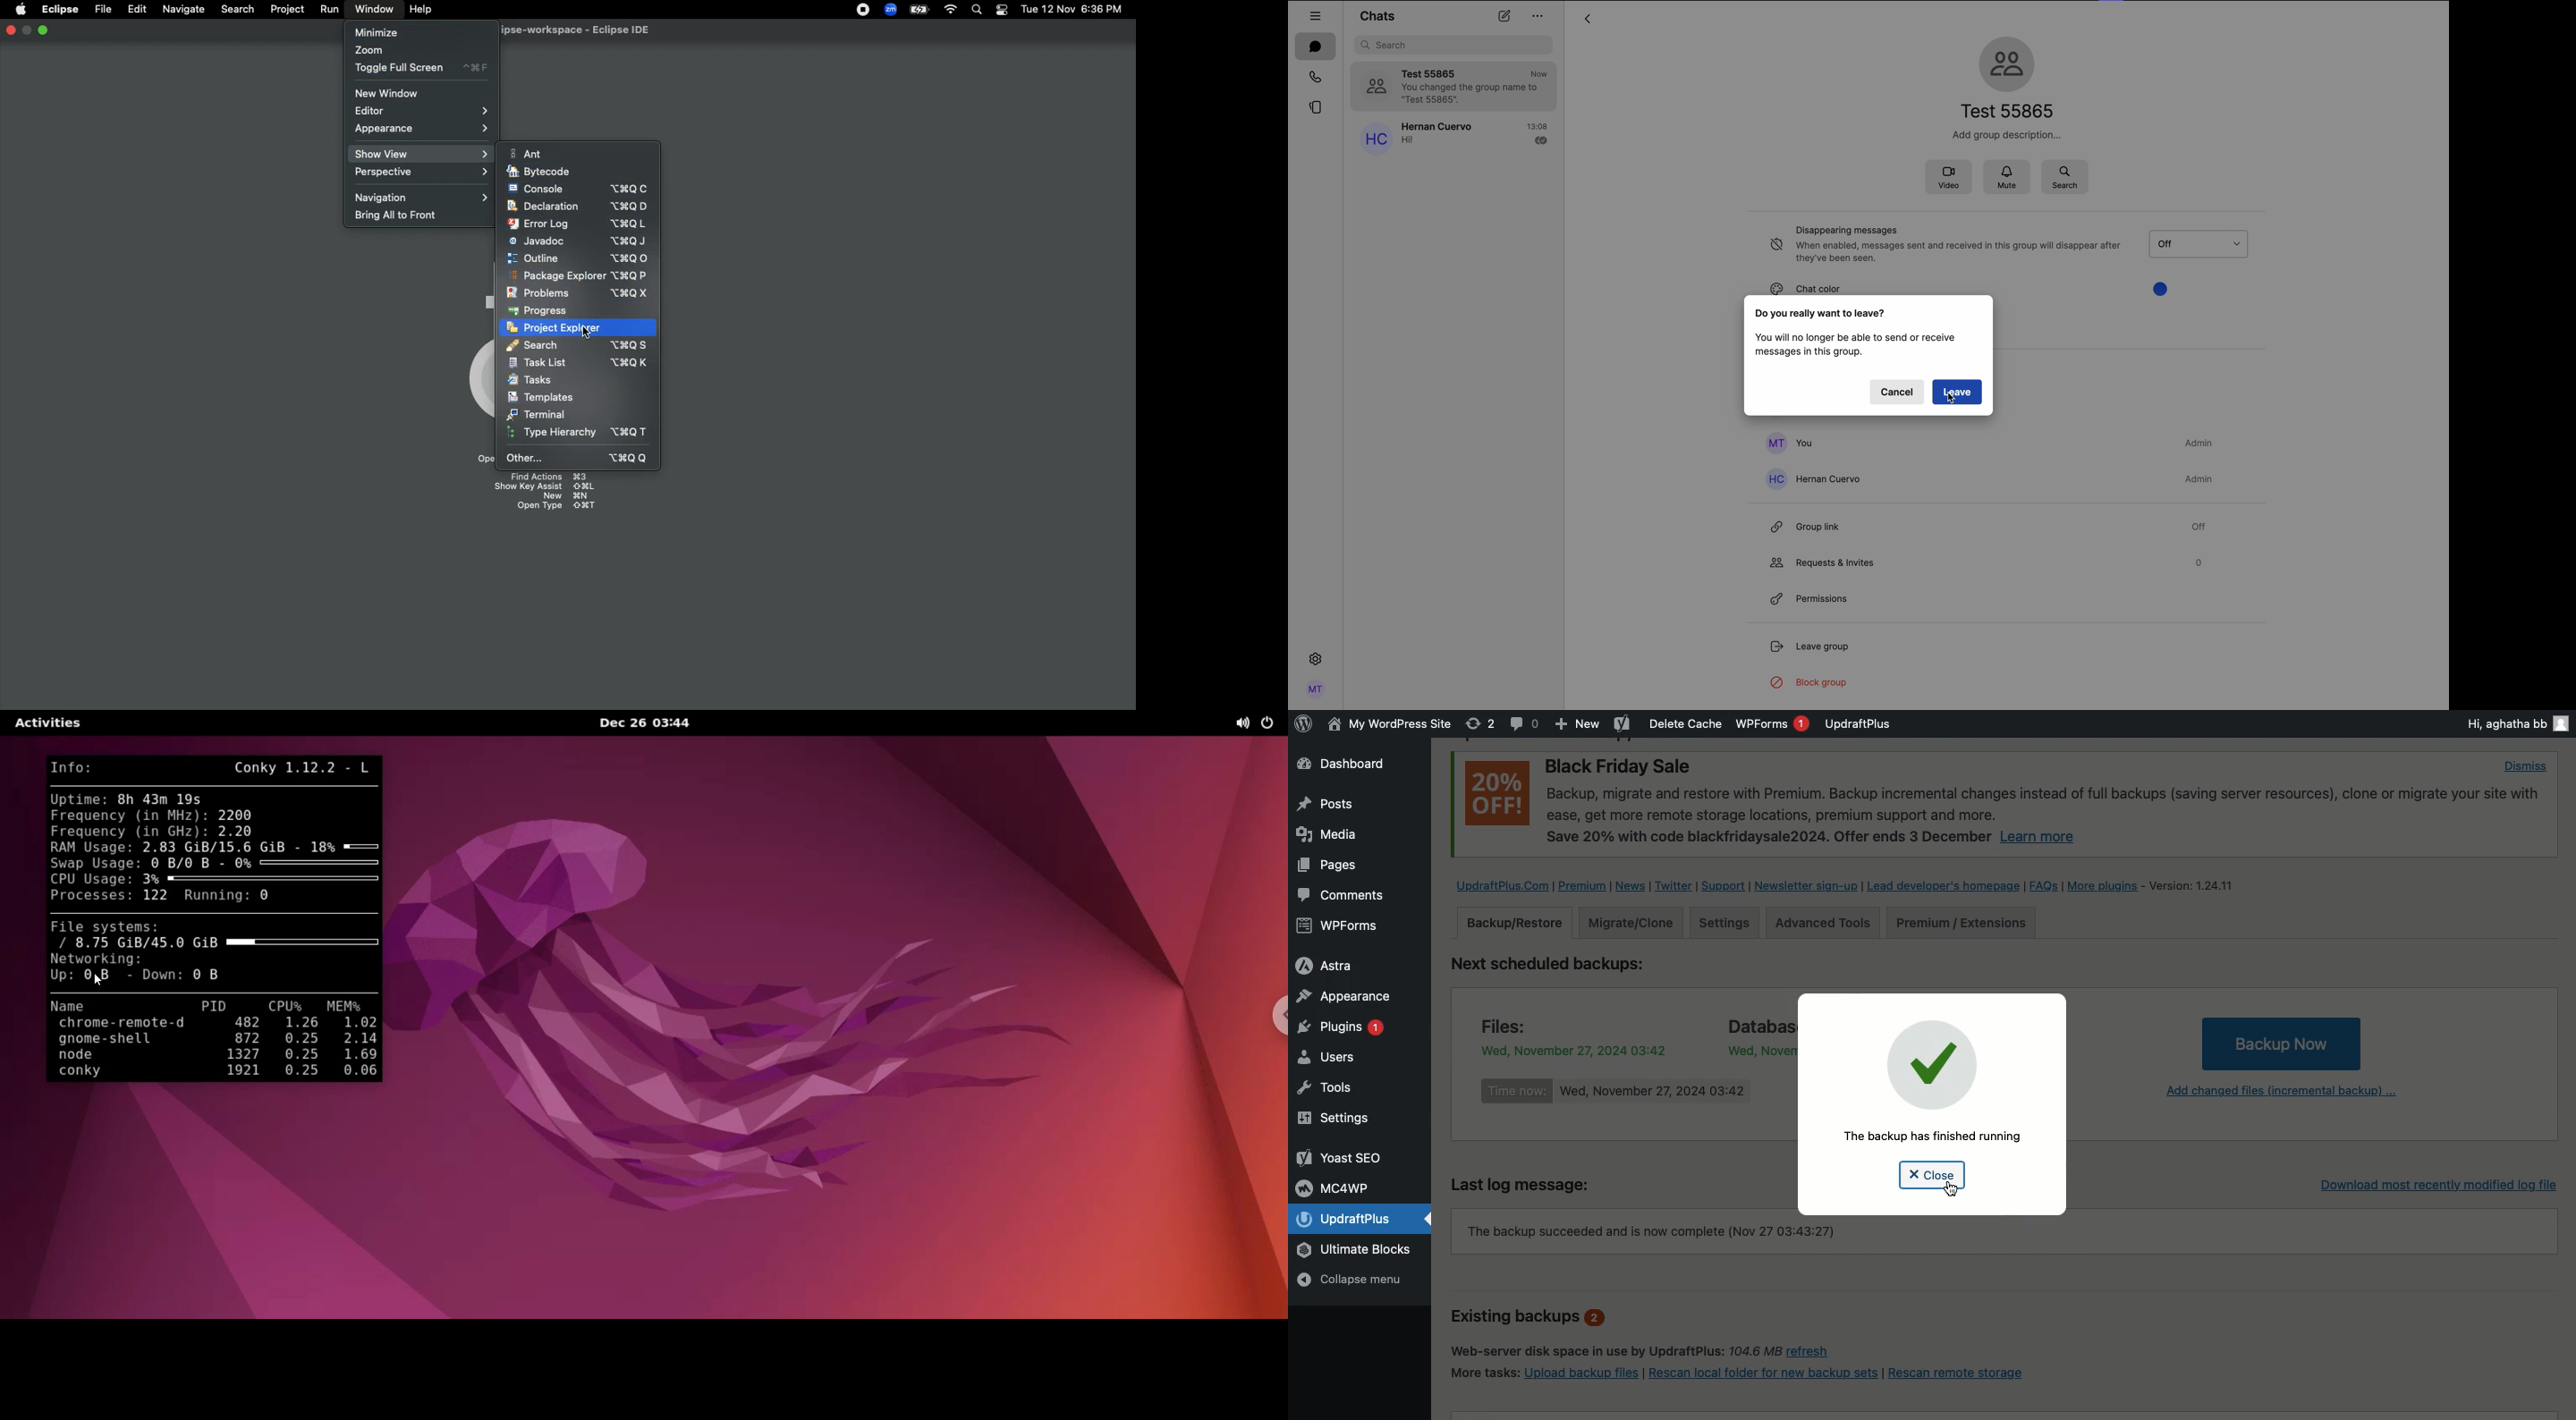 This screenshot has width=2576, height=1428. Describe the element at coordinates (2192, 885) in the screenshot. I see `Version 1.24.11` at that location.